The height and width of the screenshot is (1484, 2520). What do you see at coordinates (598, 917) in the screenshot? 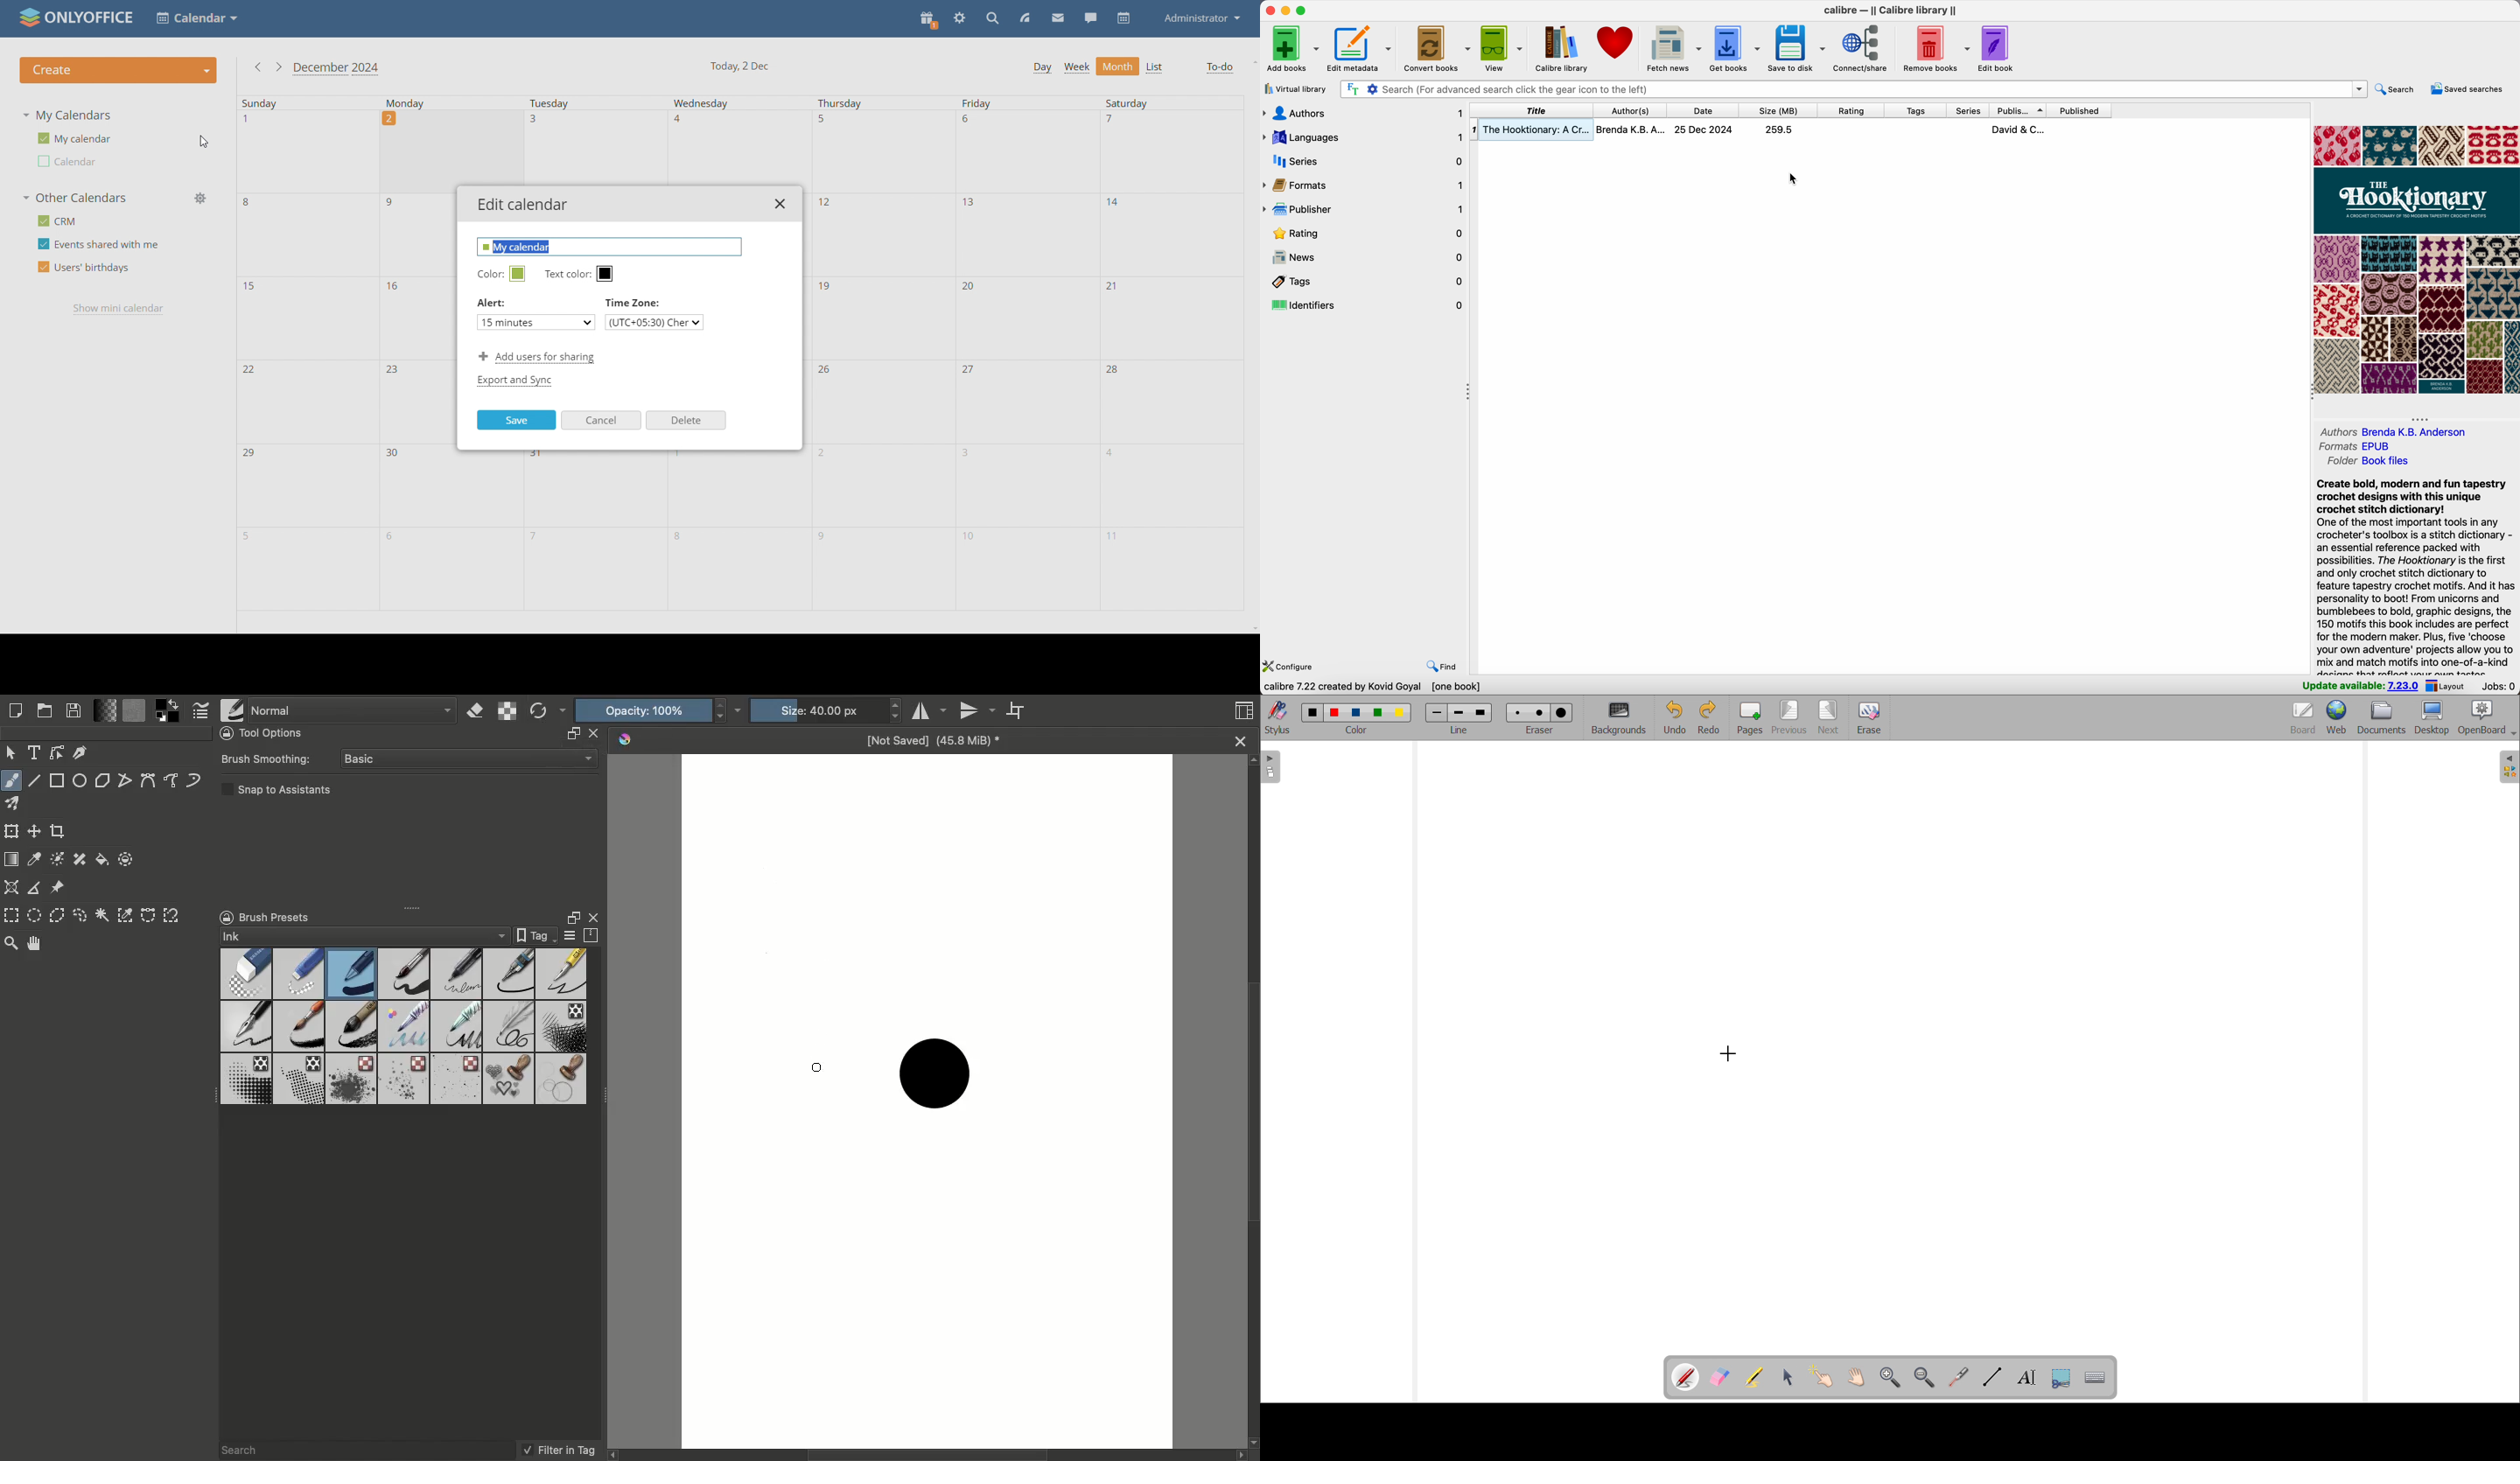
I see `Close` at bounding box center [598, 917].